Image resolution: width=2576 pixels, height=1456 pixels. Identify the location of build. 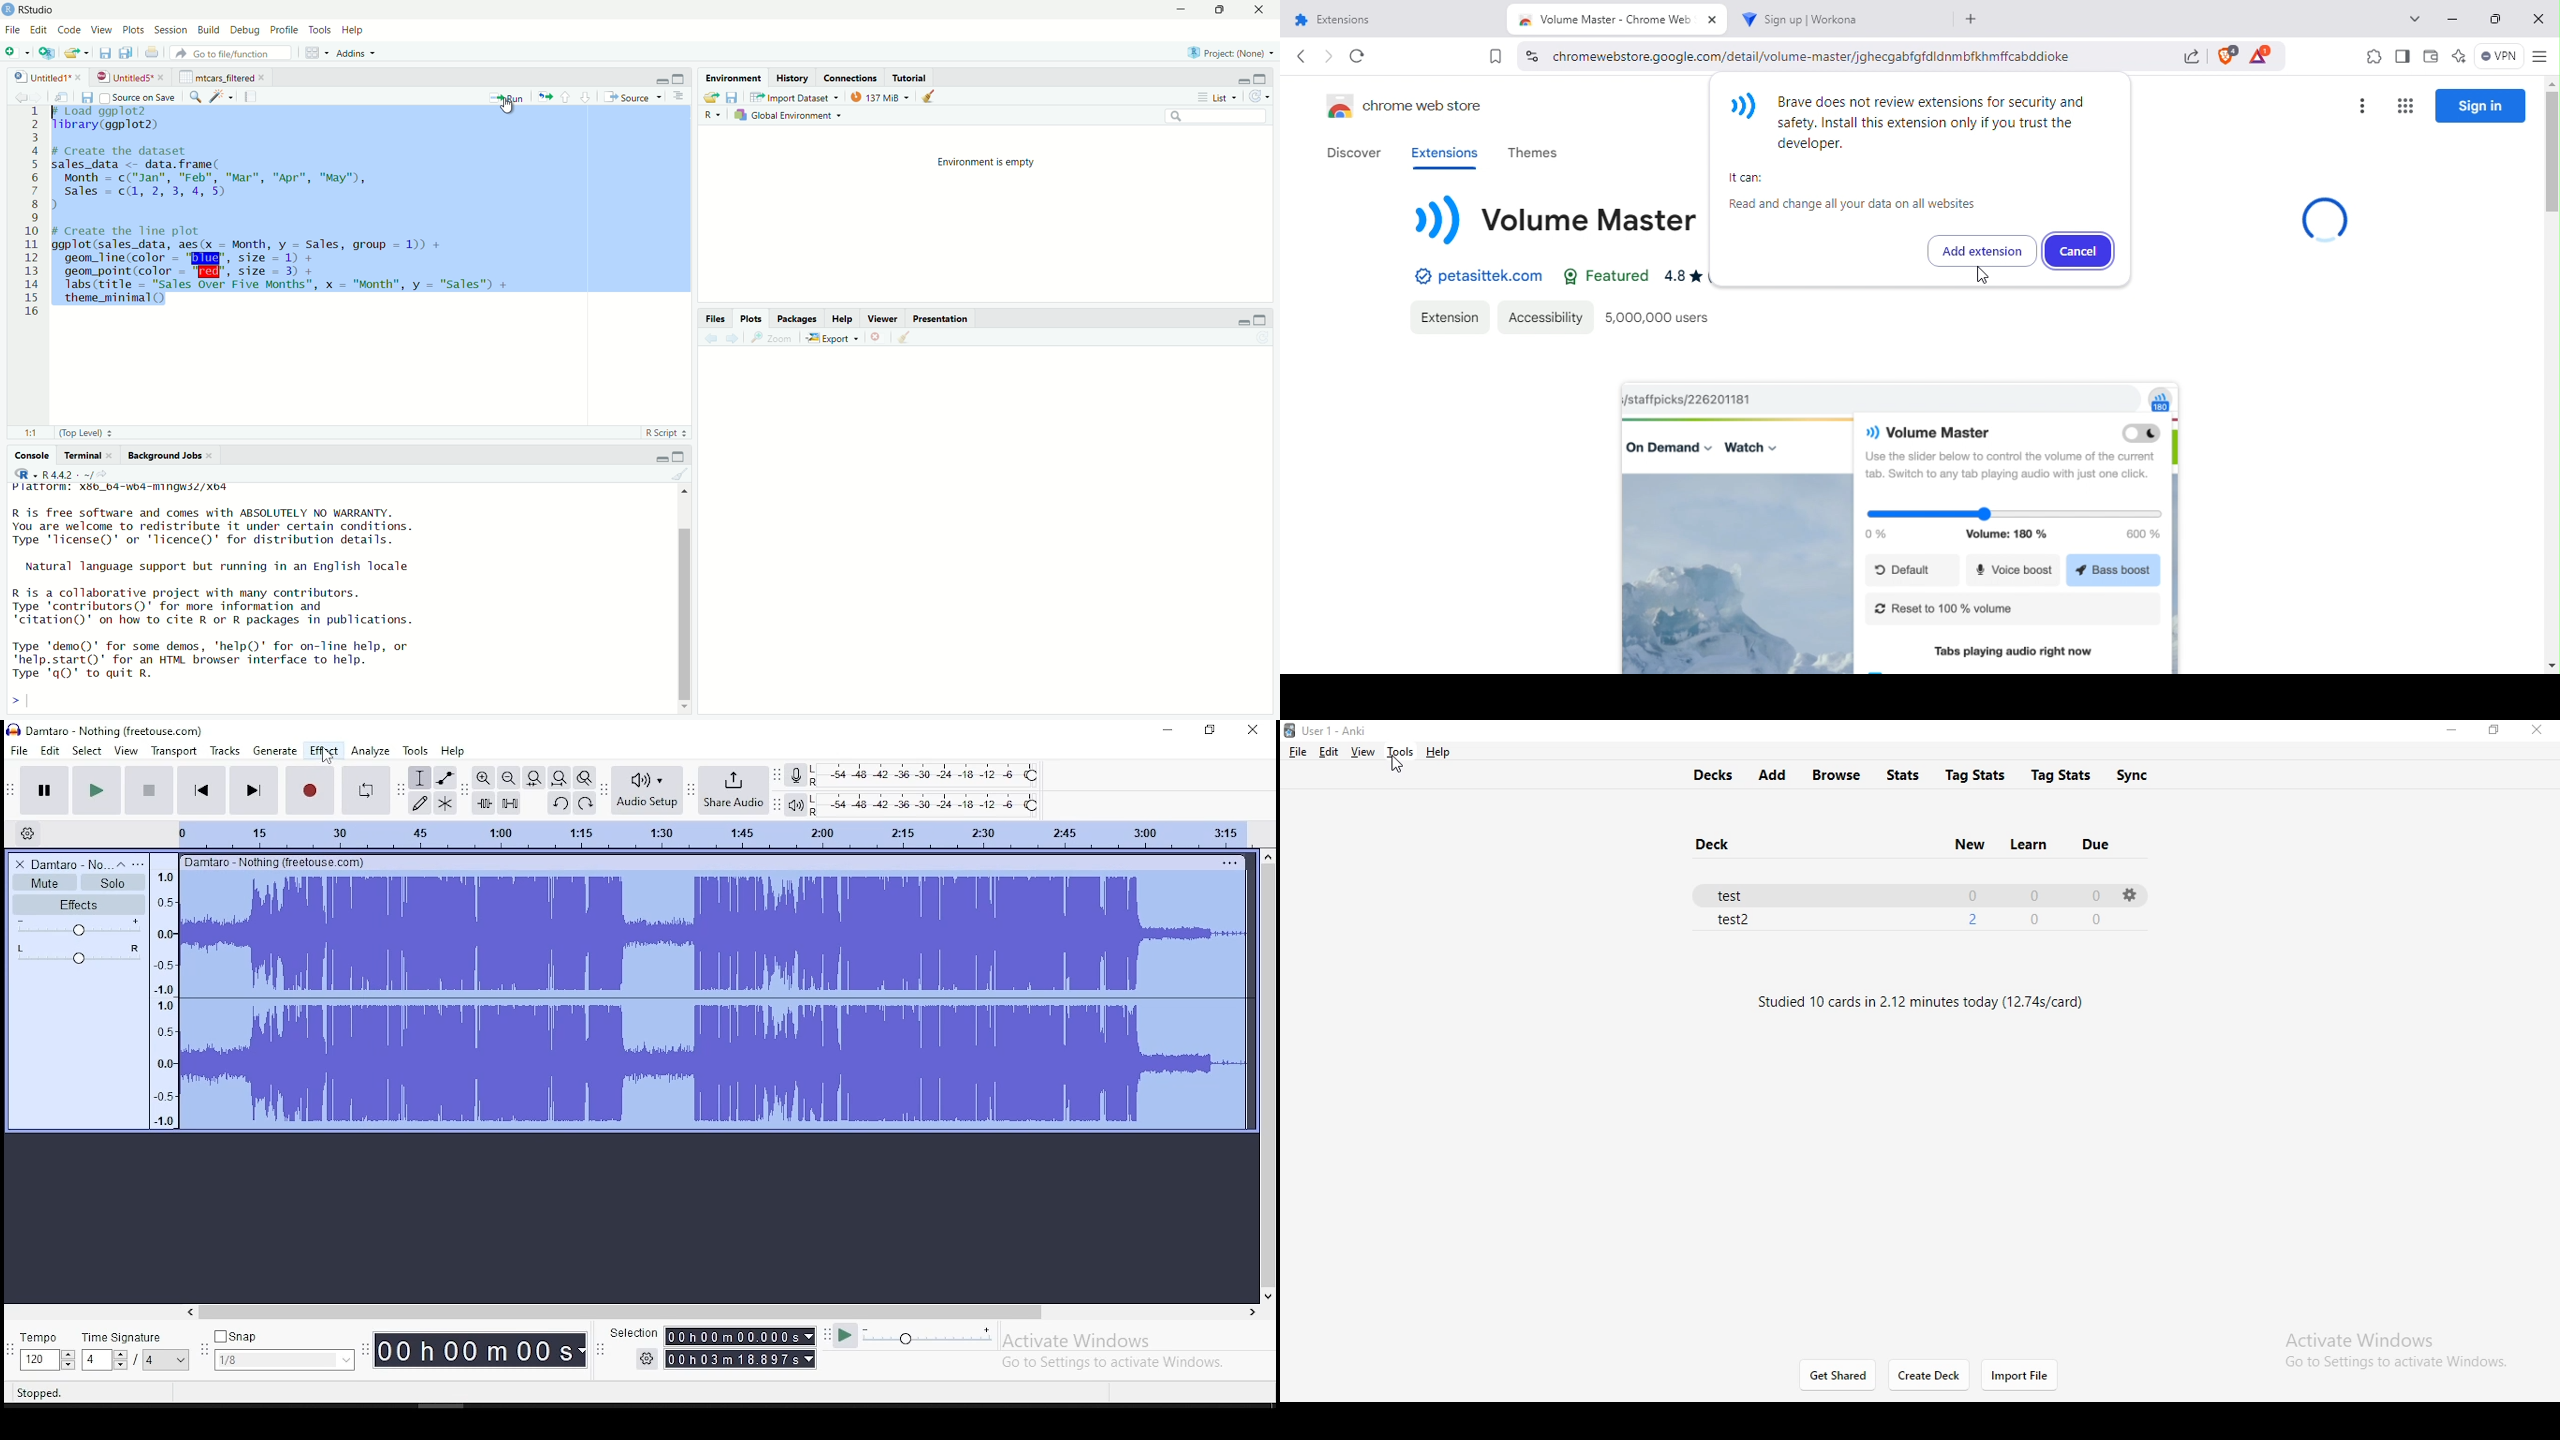
(210, 30).